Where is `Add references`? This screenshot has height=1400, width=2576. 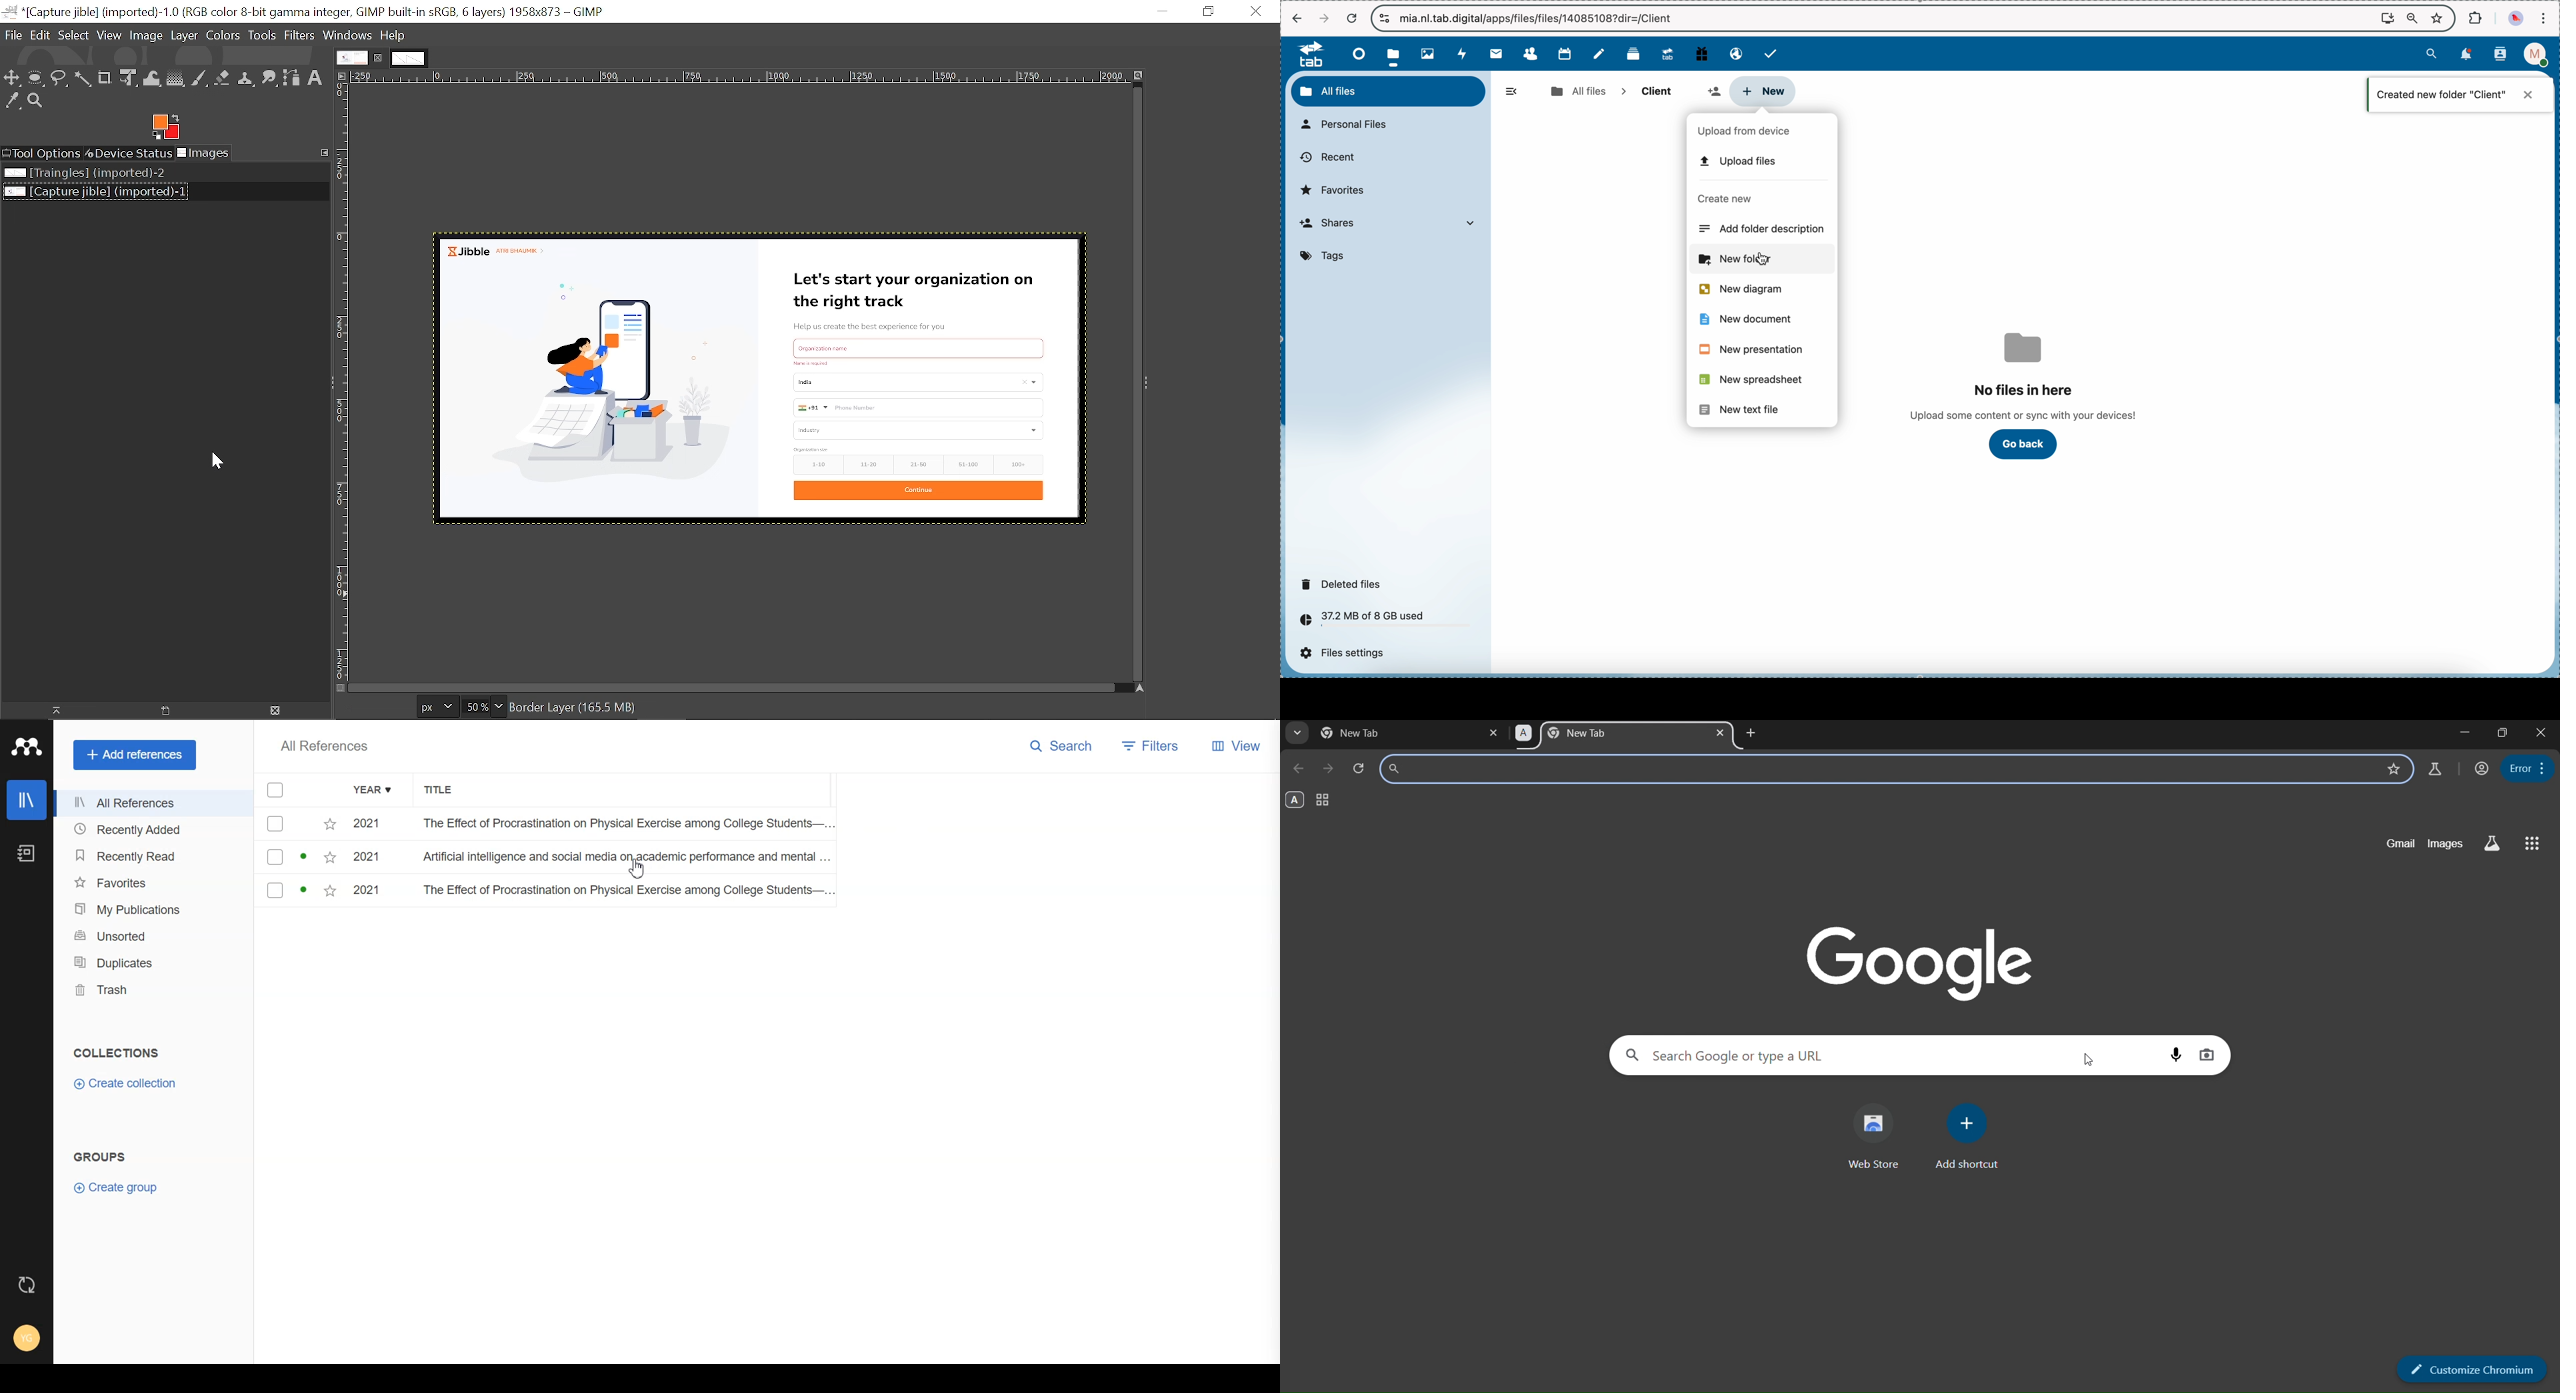 Add references is located at coordinates (136, 755).